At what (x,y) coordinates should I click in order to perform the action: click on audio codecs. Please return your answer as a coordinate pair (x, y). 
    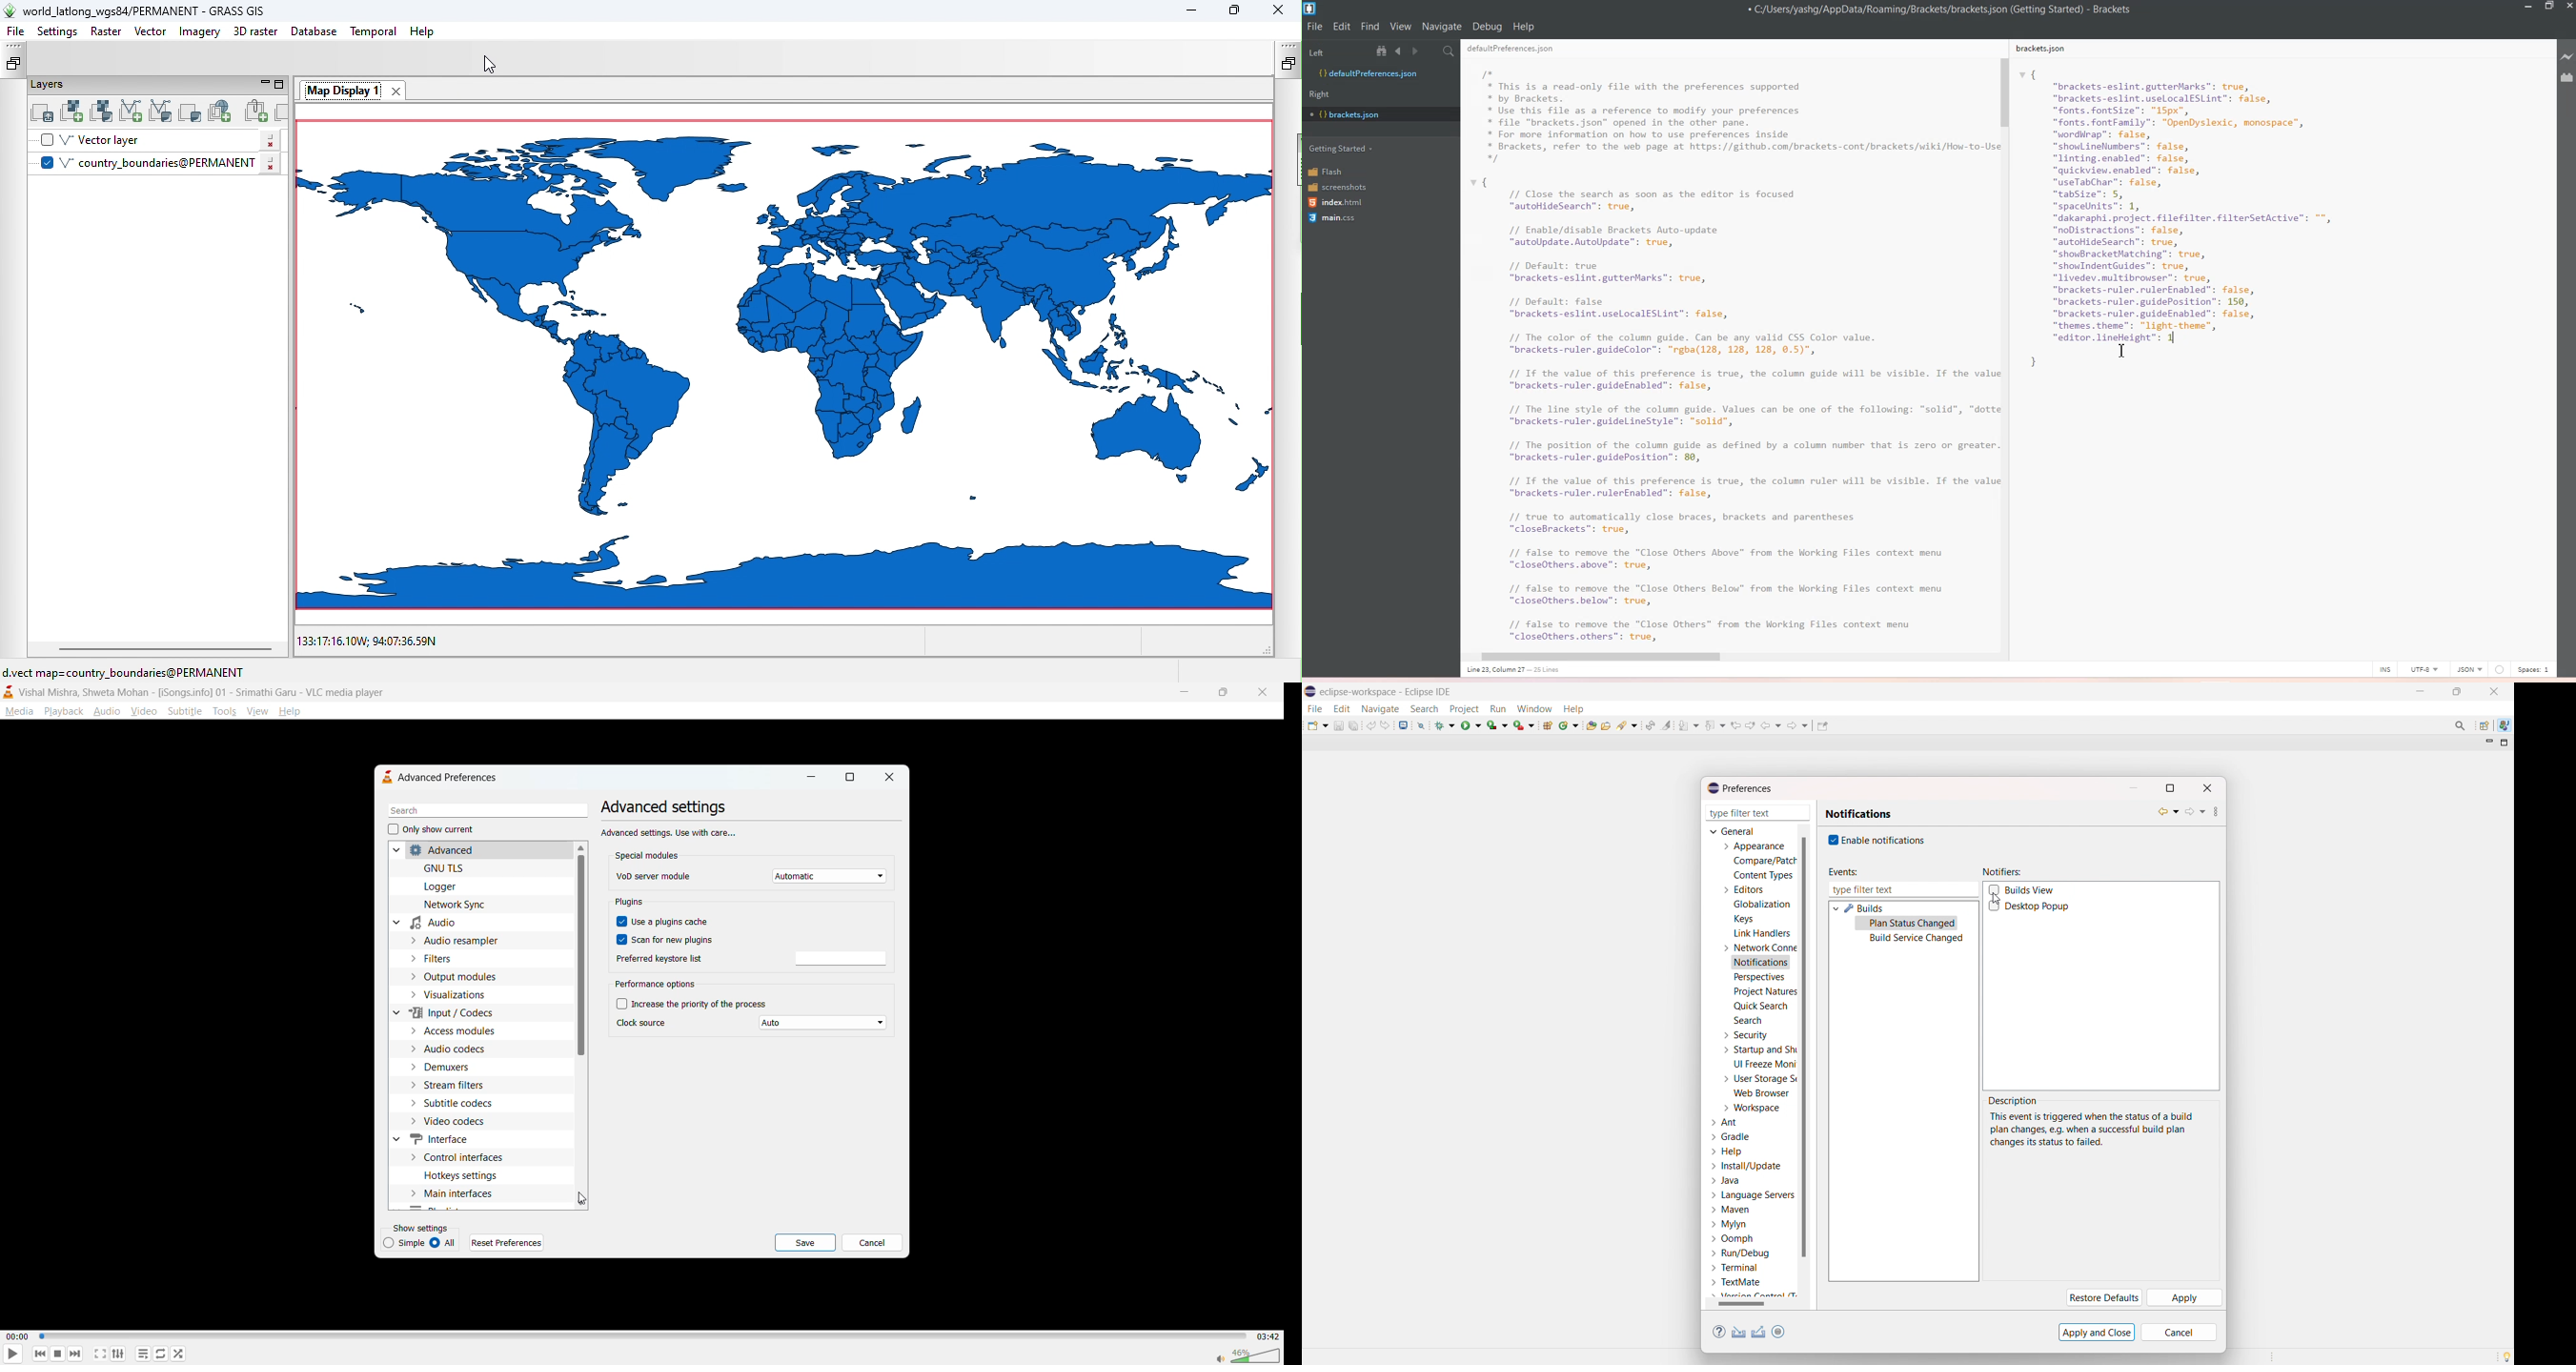
    Looking at the image, I should click on (458, 1049).